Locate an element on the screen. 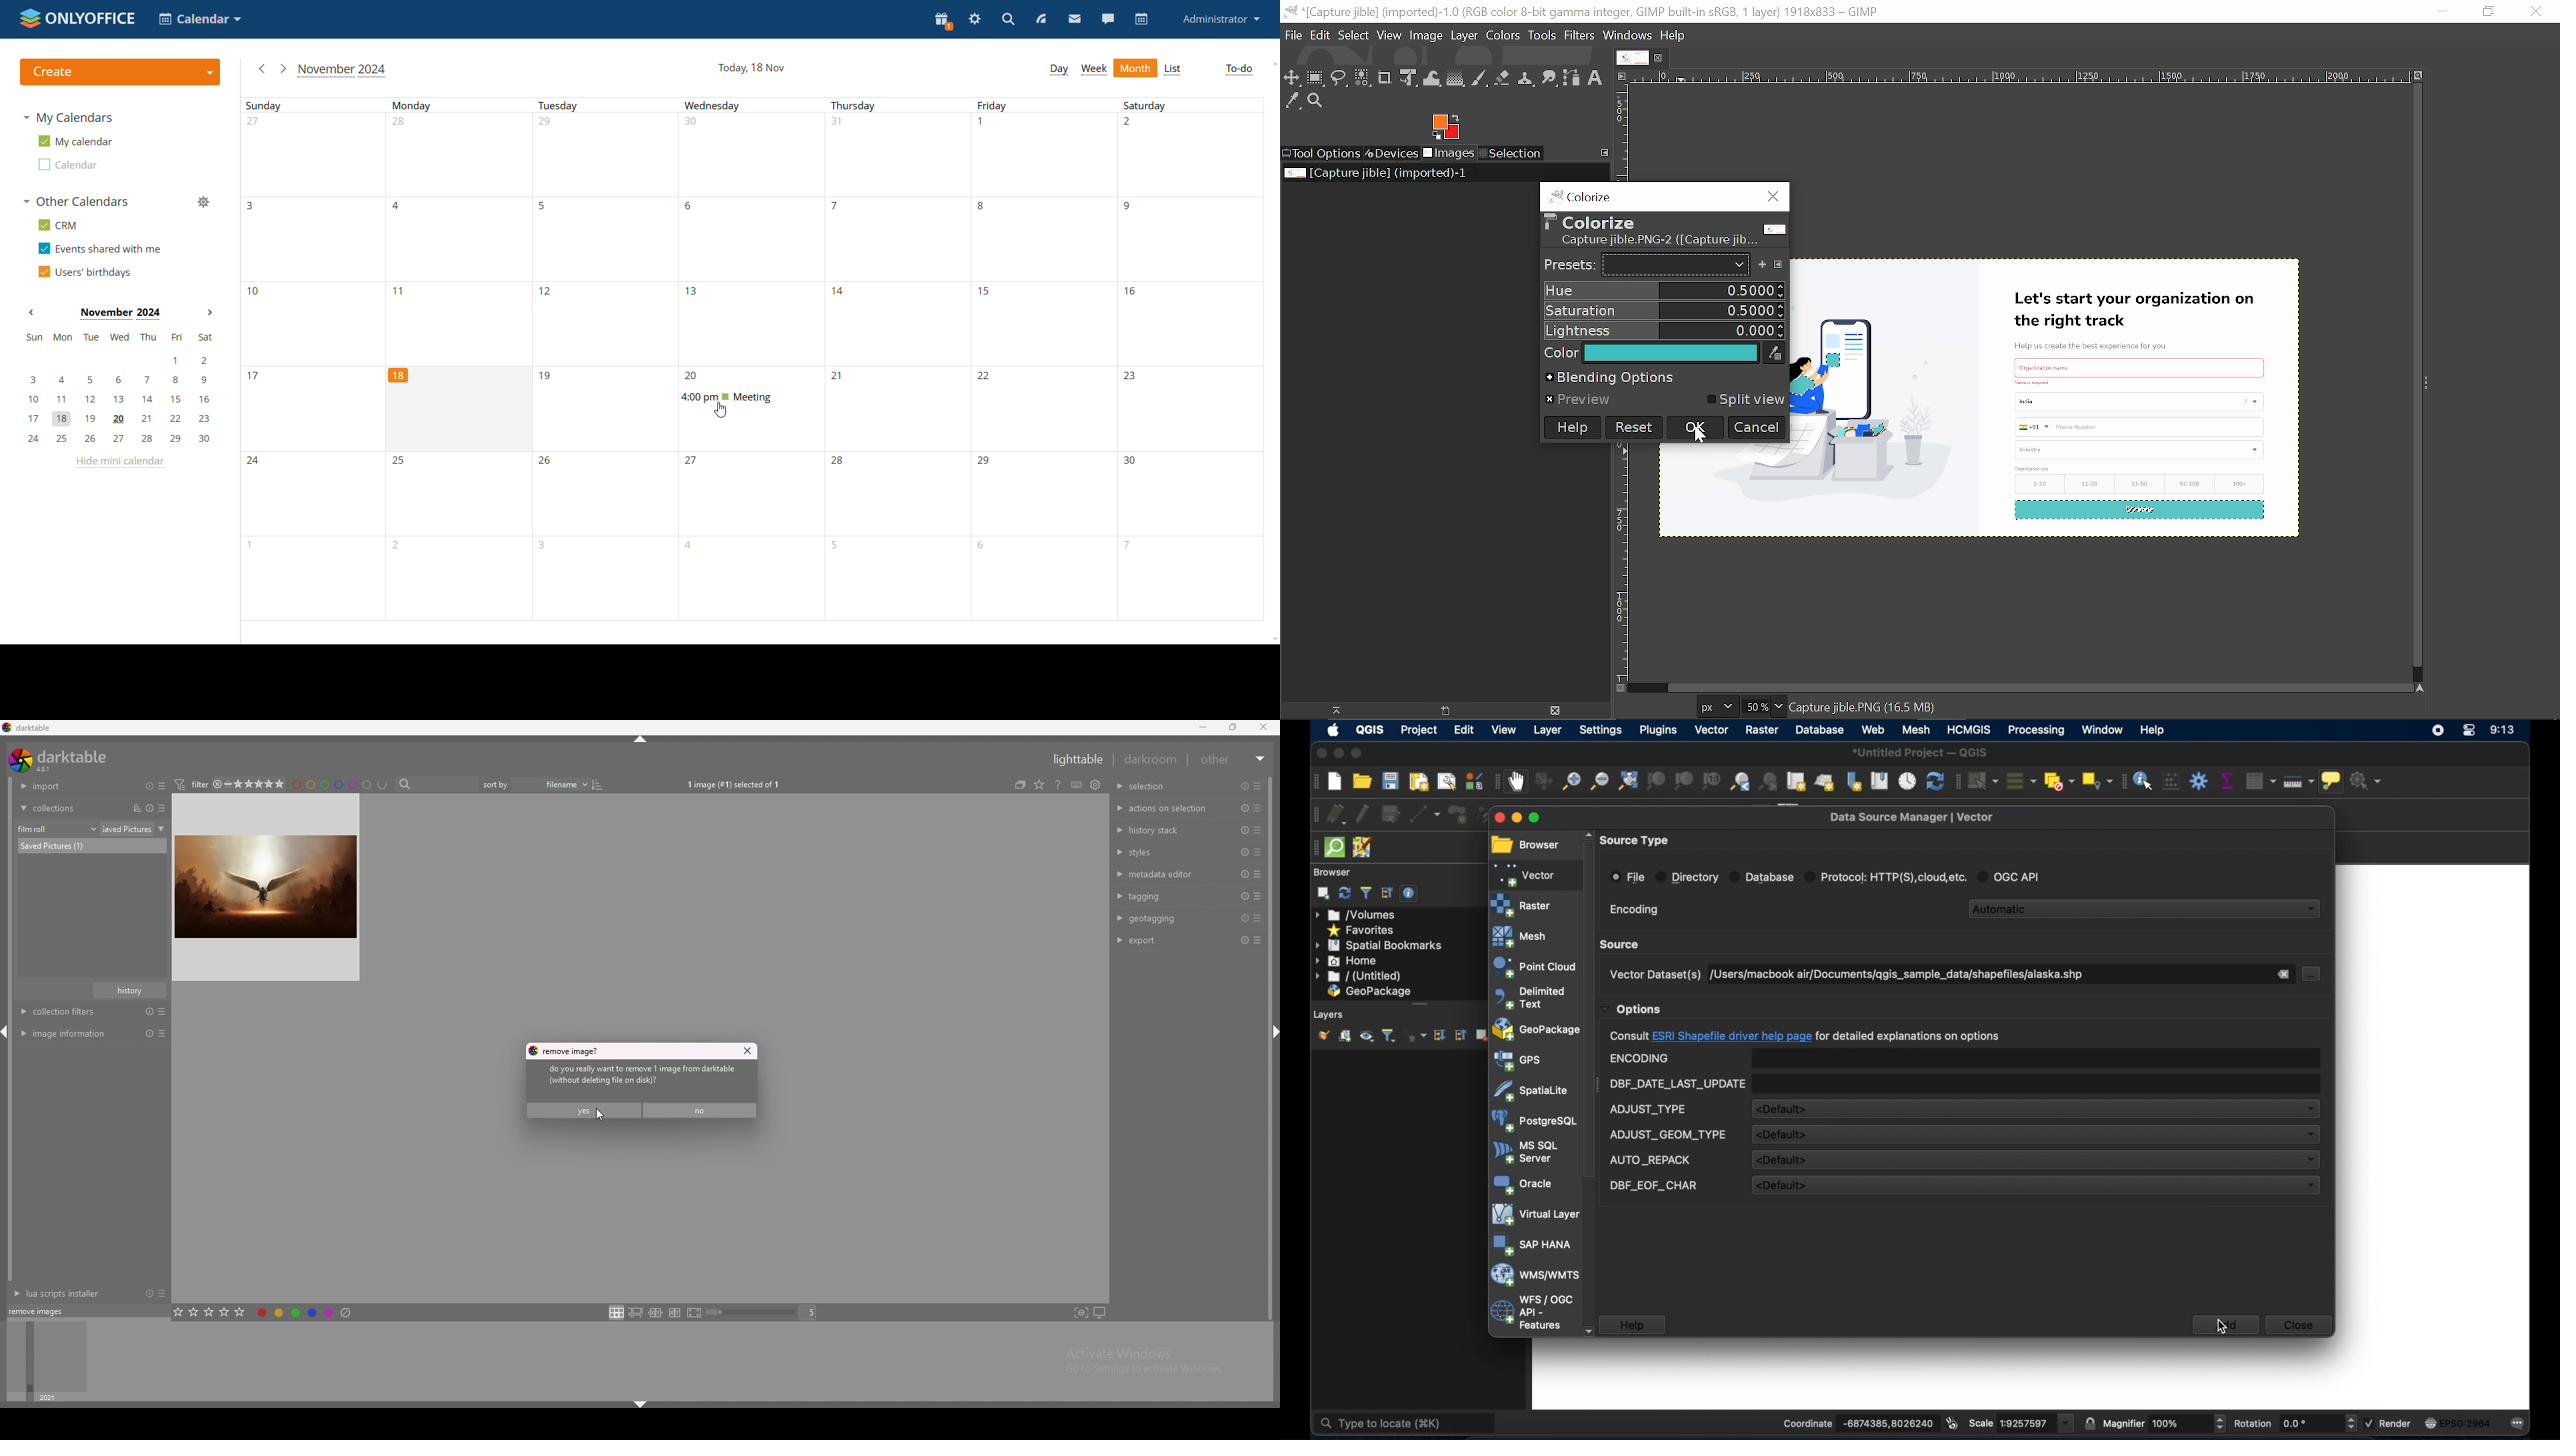  to-do is located at coordinates (1238, 70).